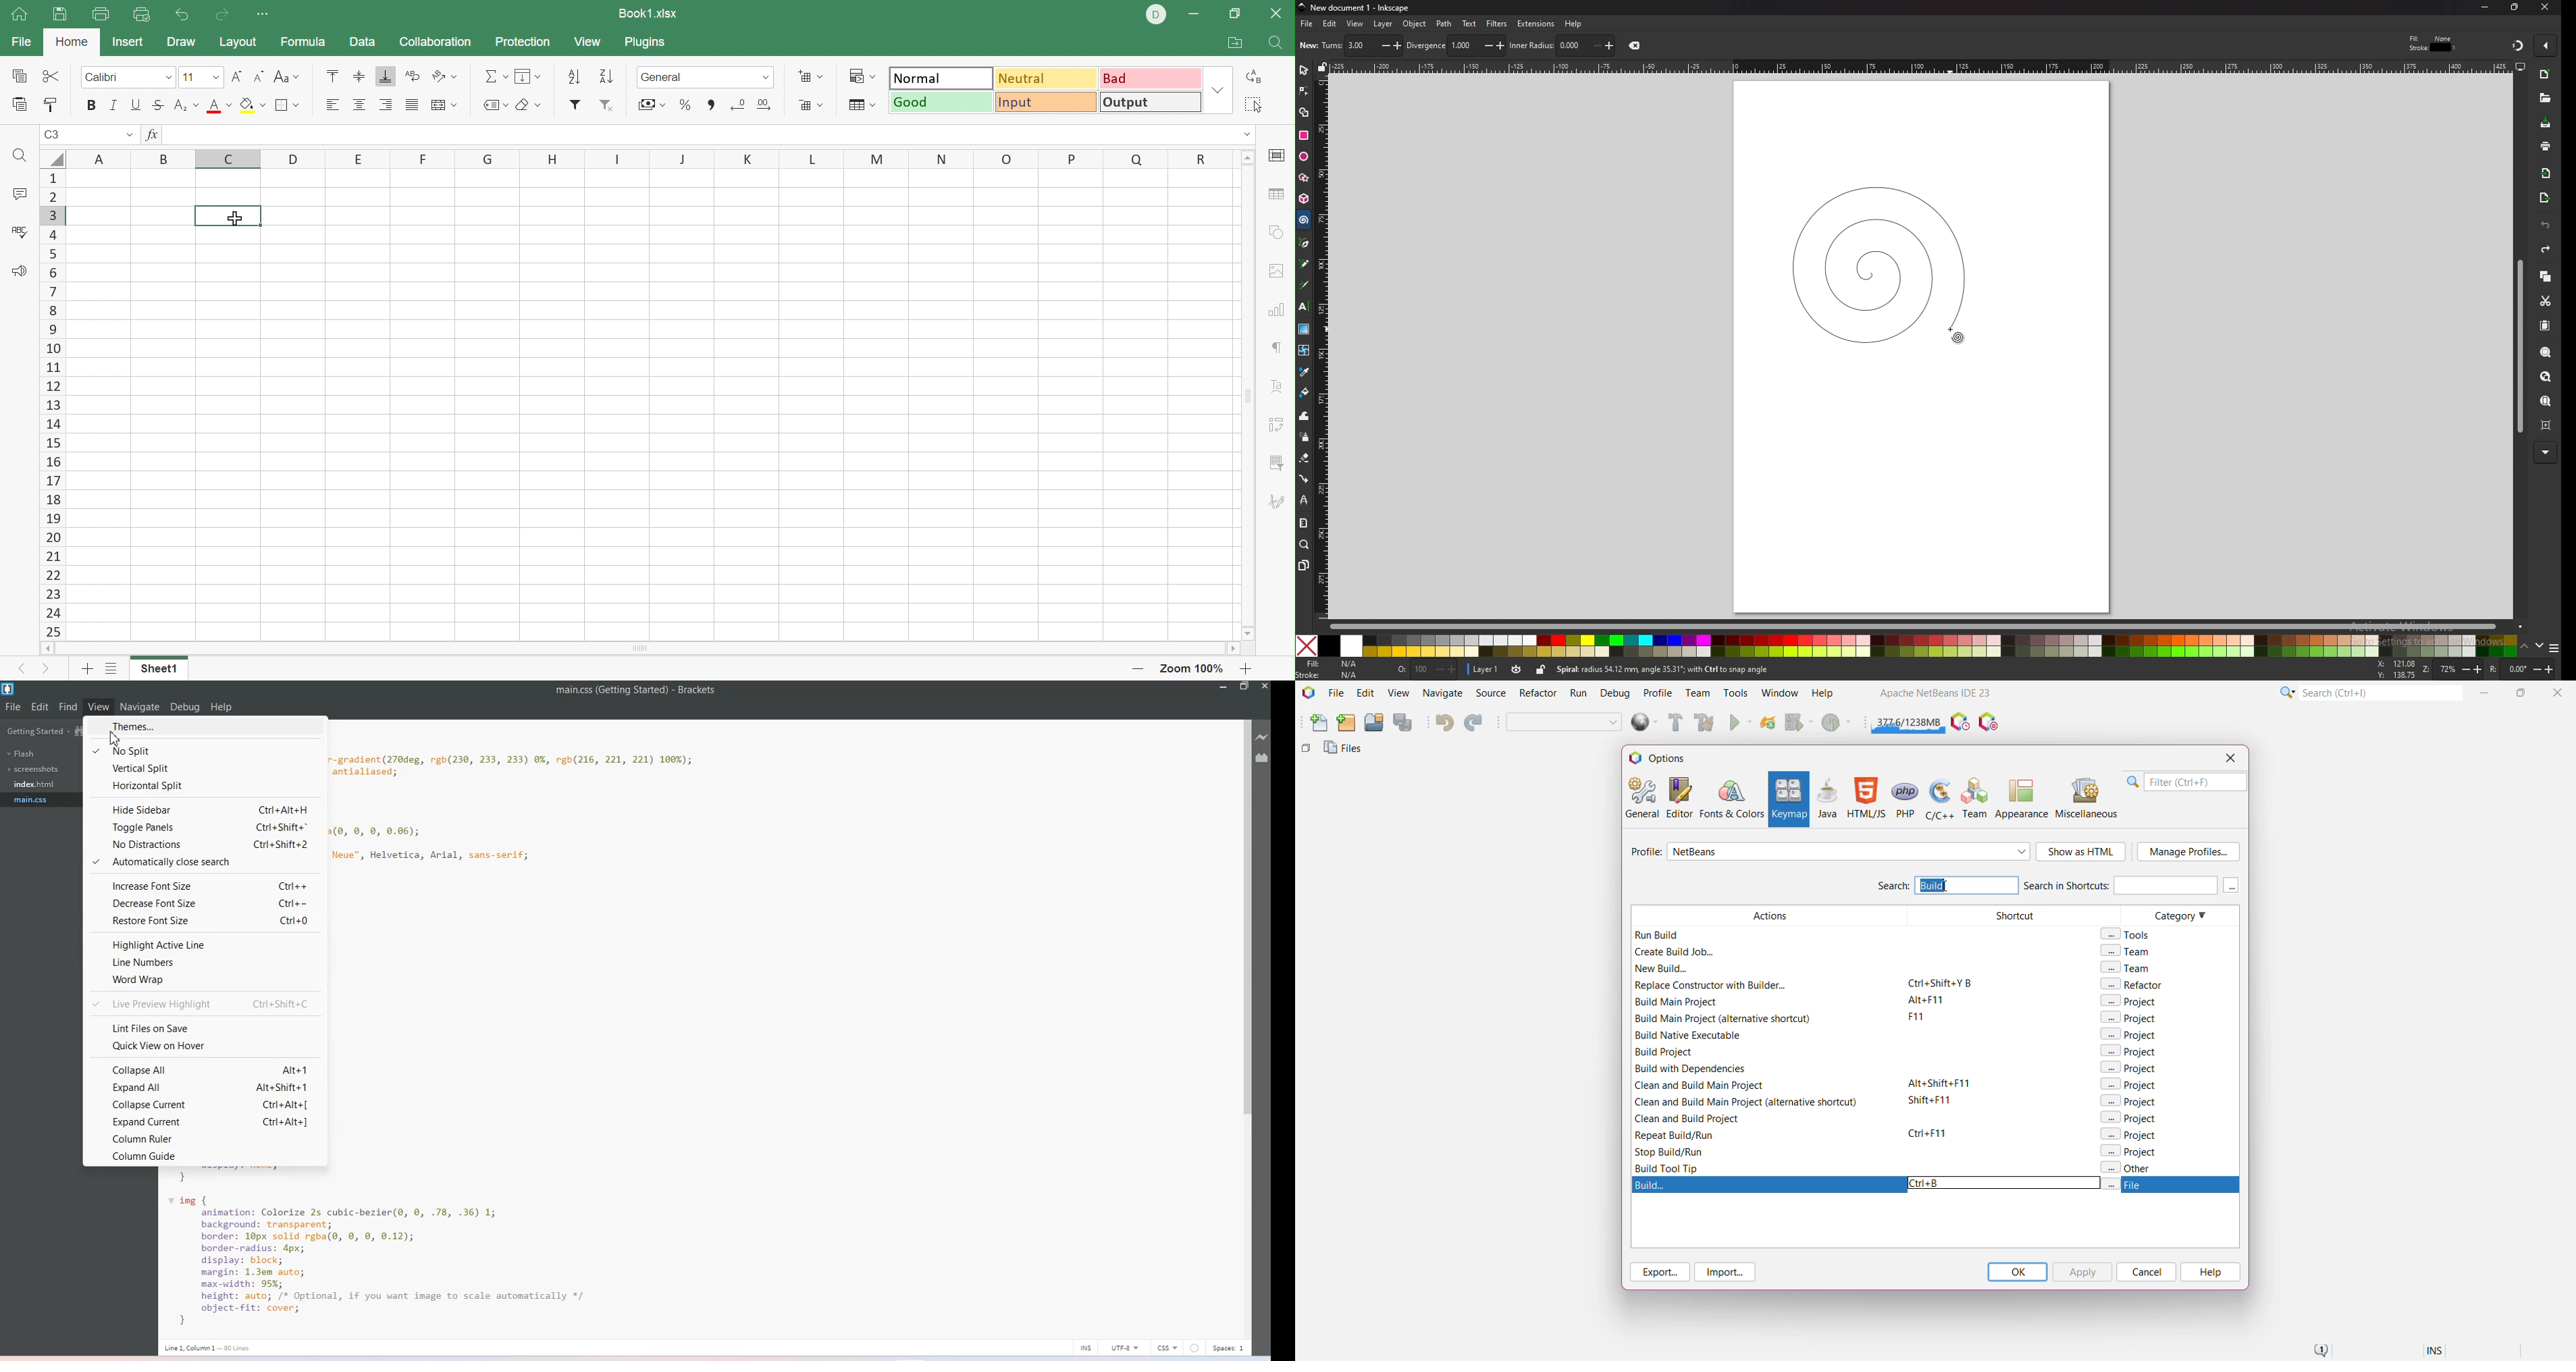 Image resolution: width=2576 pixels, height=1372 pixels. What do you see at coordinates (1307, 24) in the screenshot?
I see `file` at bounding box center [1307, 24].